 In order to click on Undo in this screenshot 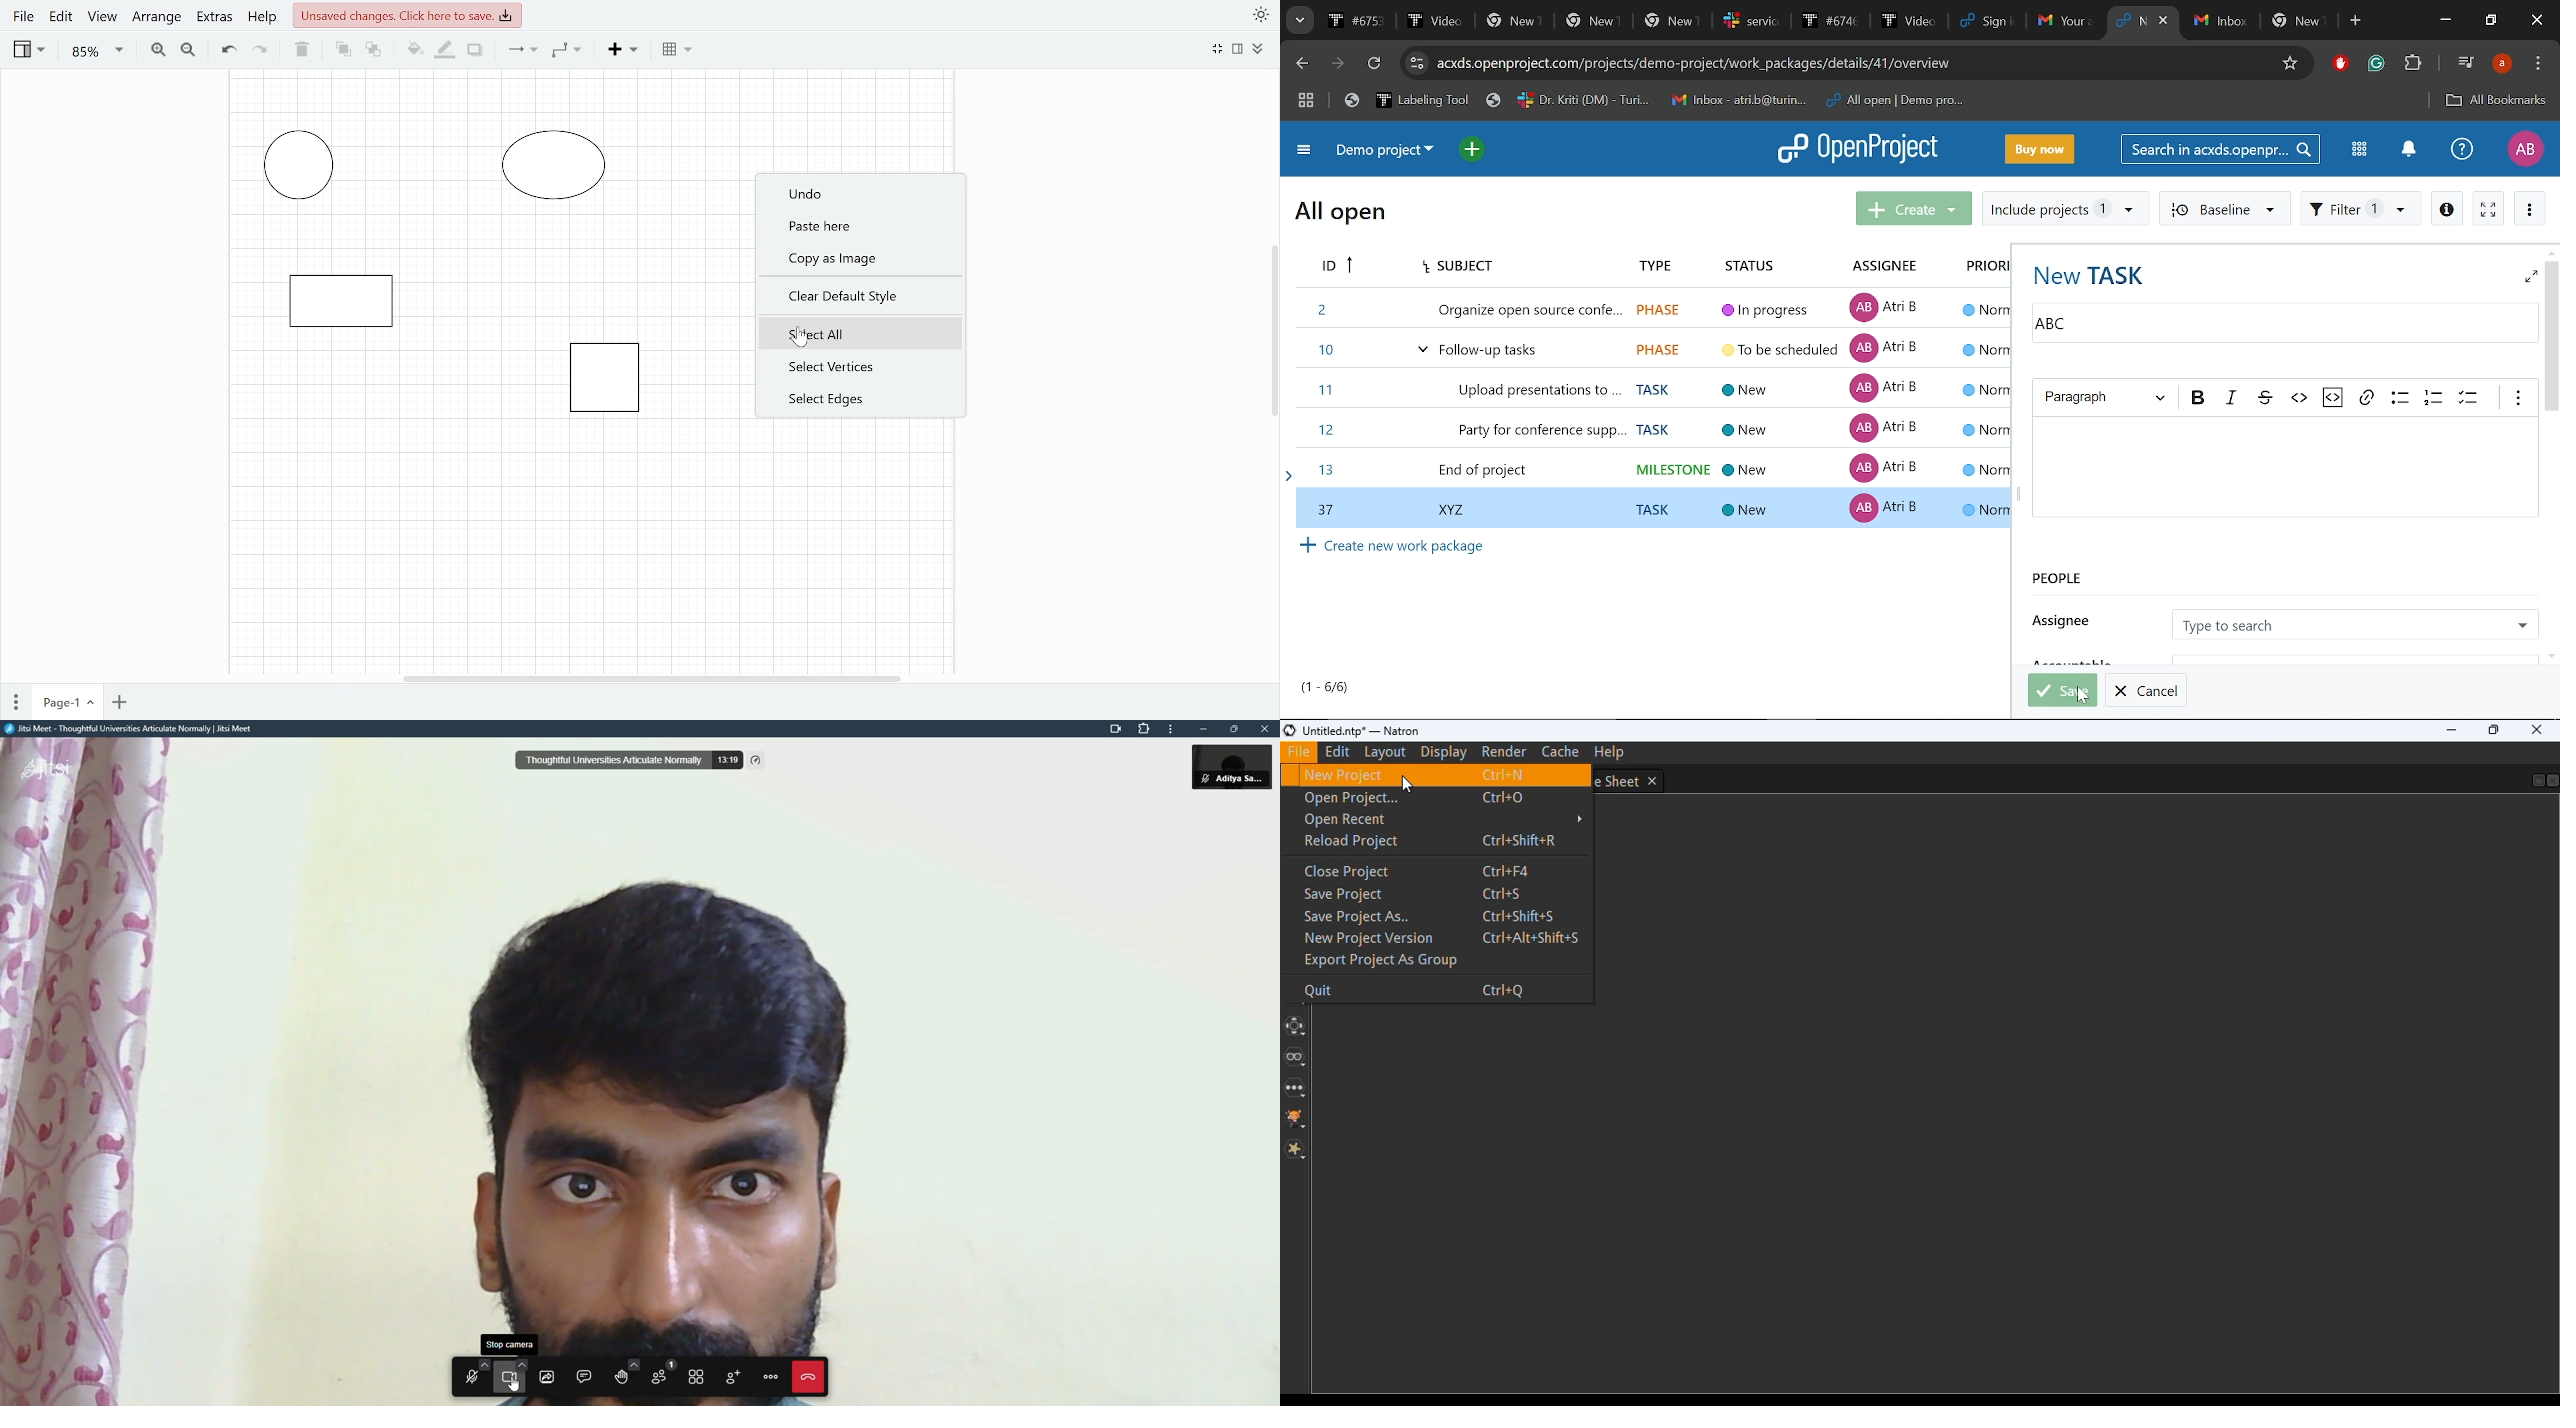, I will do `click(854, 195)`.